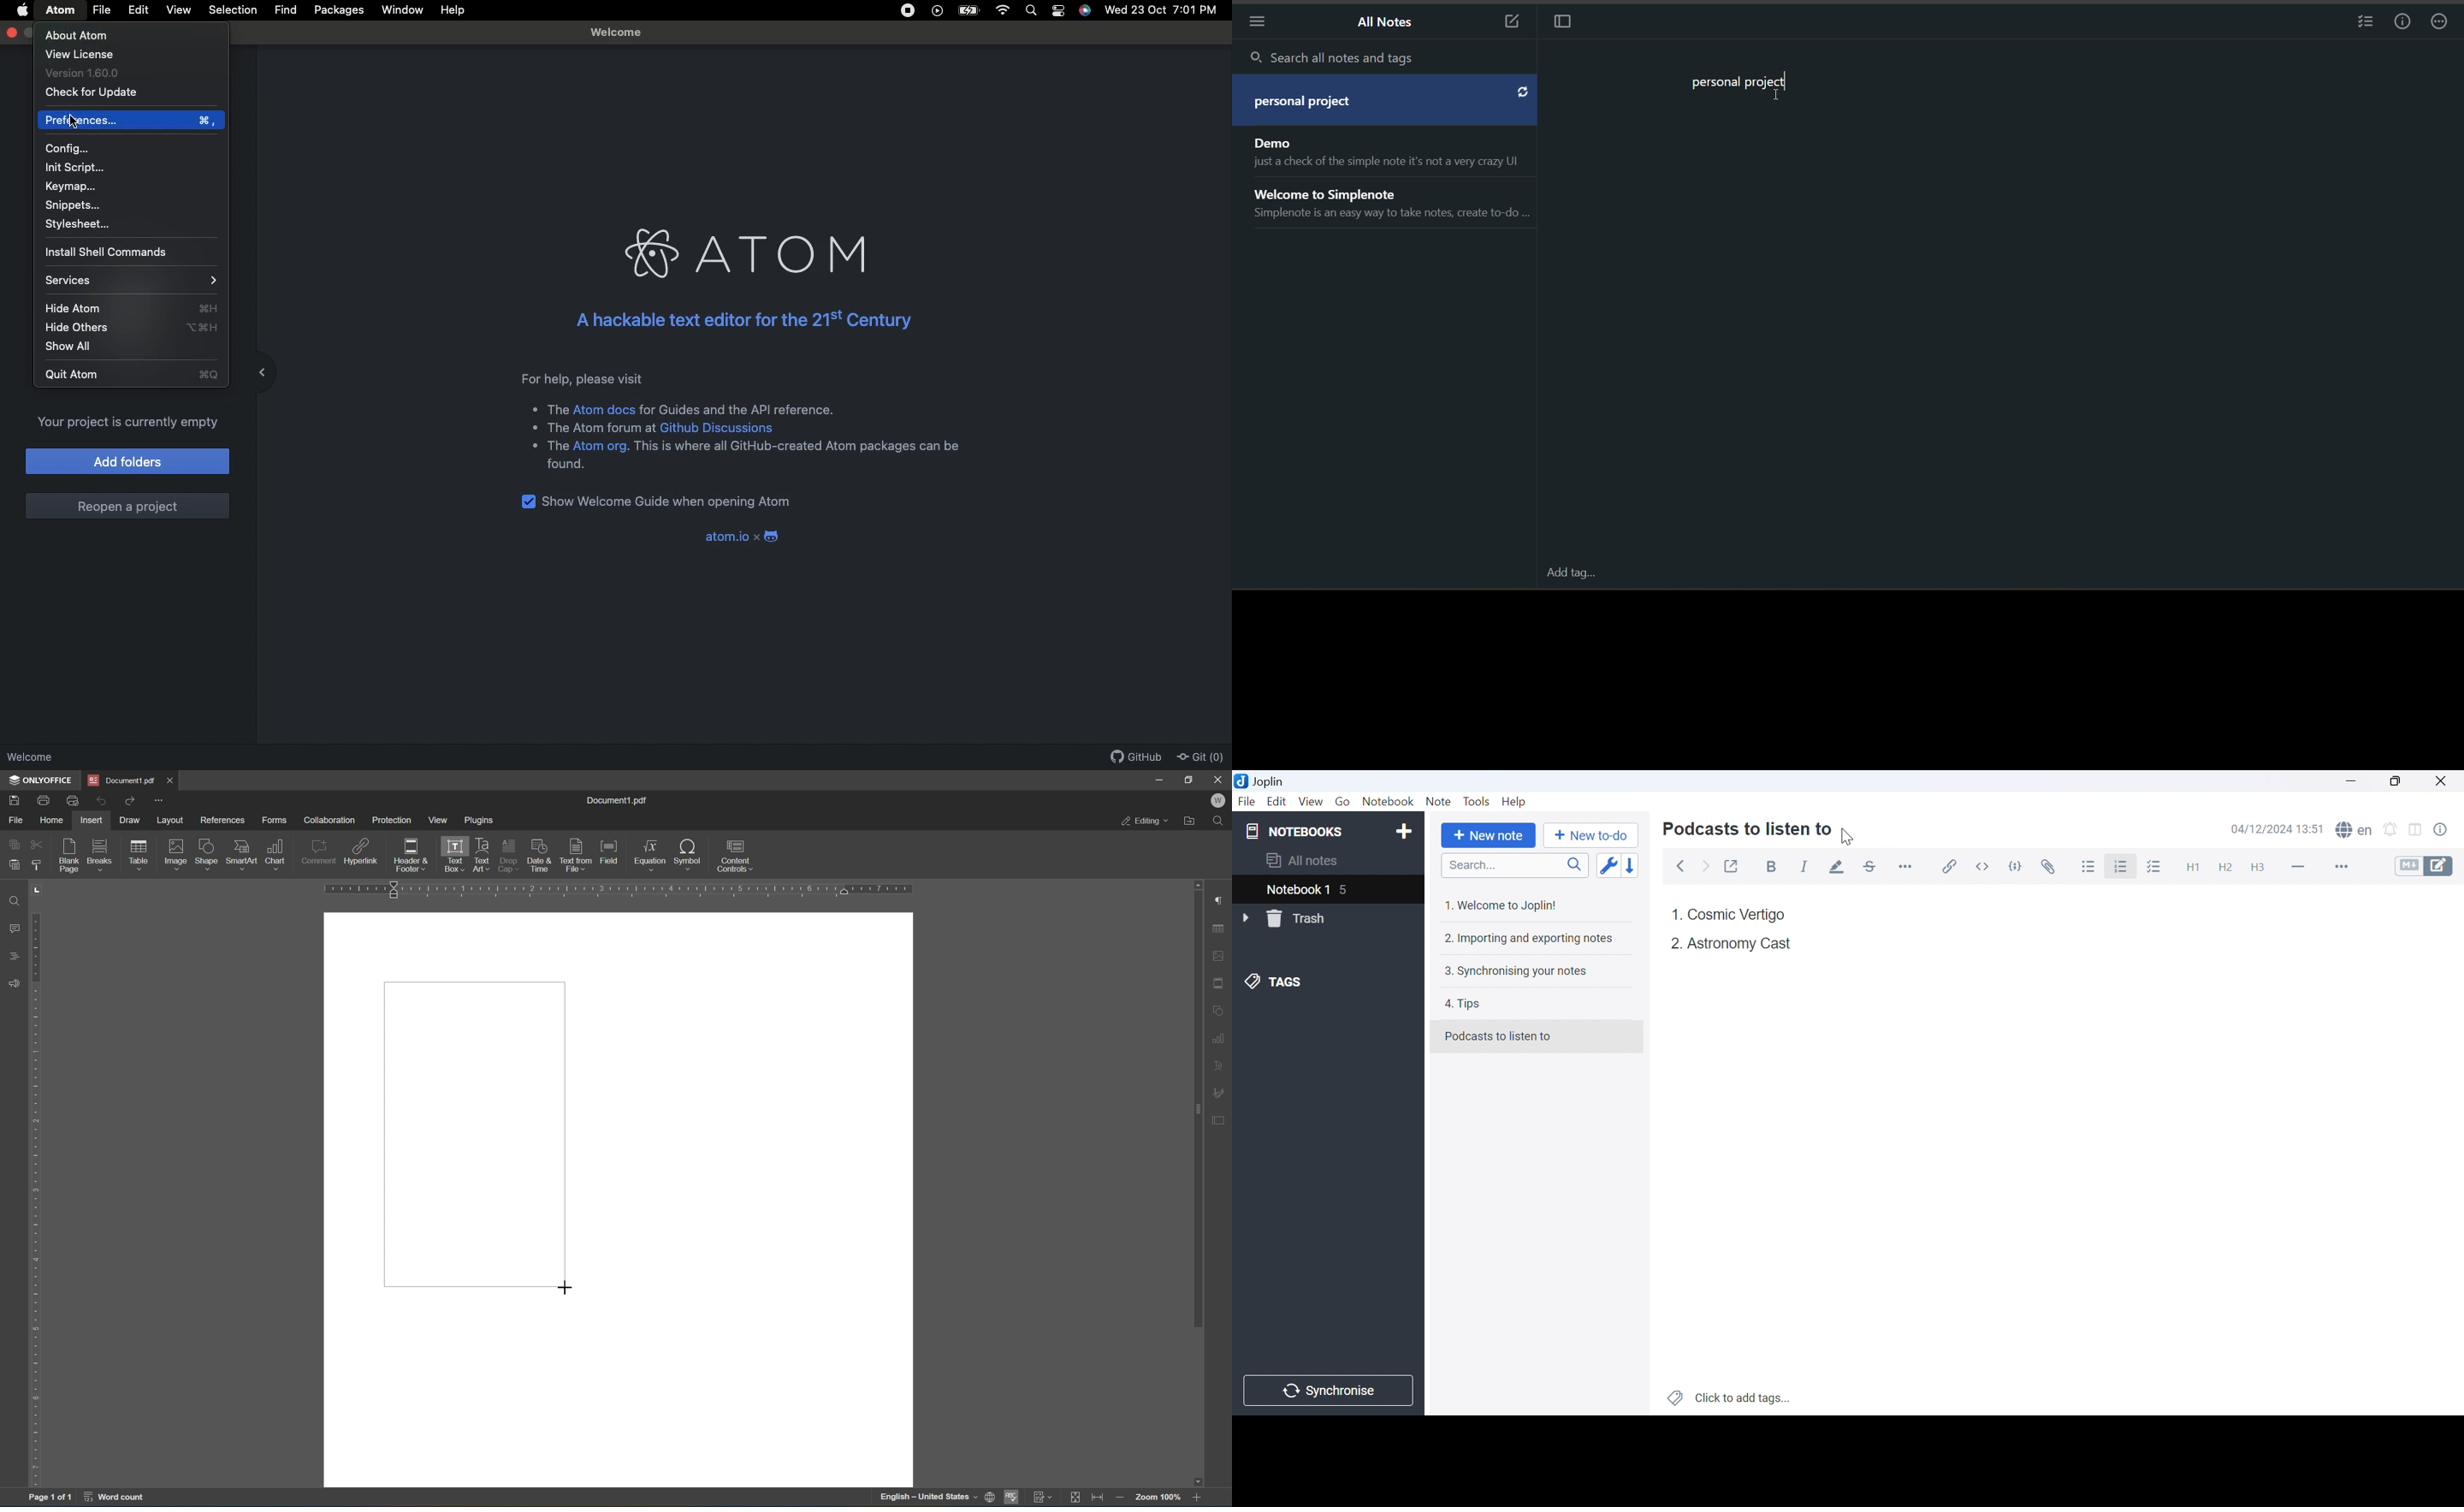  Describe the element at coordinates (1219, 802) in the screenshot. I see `Welcome` at that location.